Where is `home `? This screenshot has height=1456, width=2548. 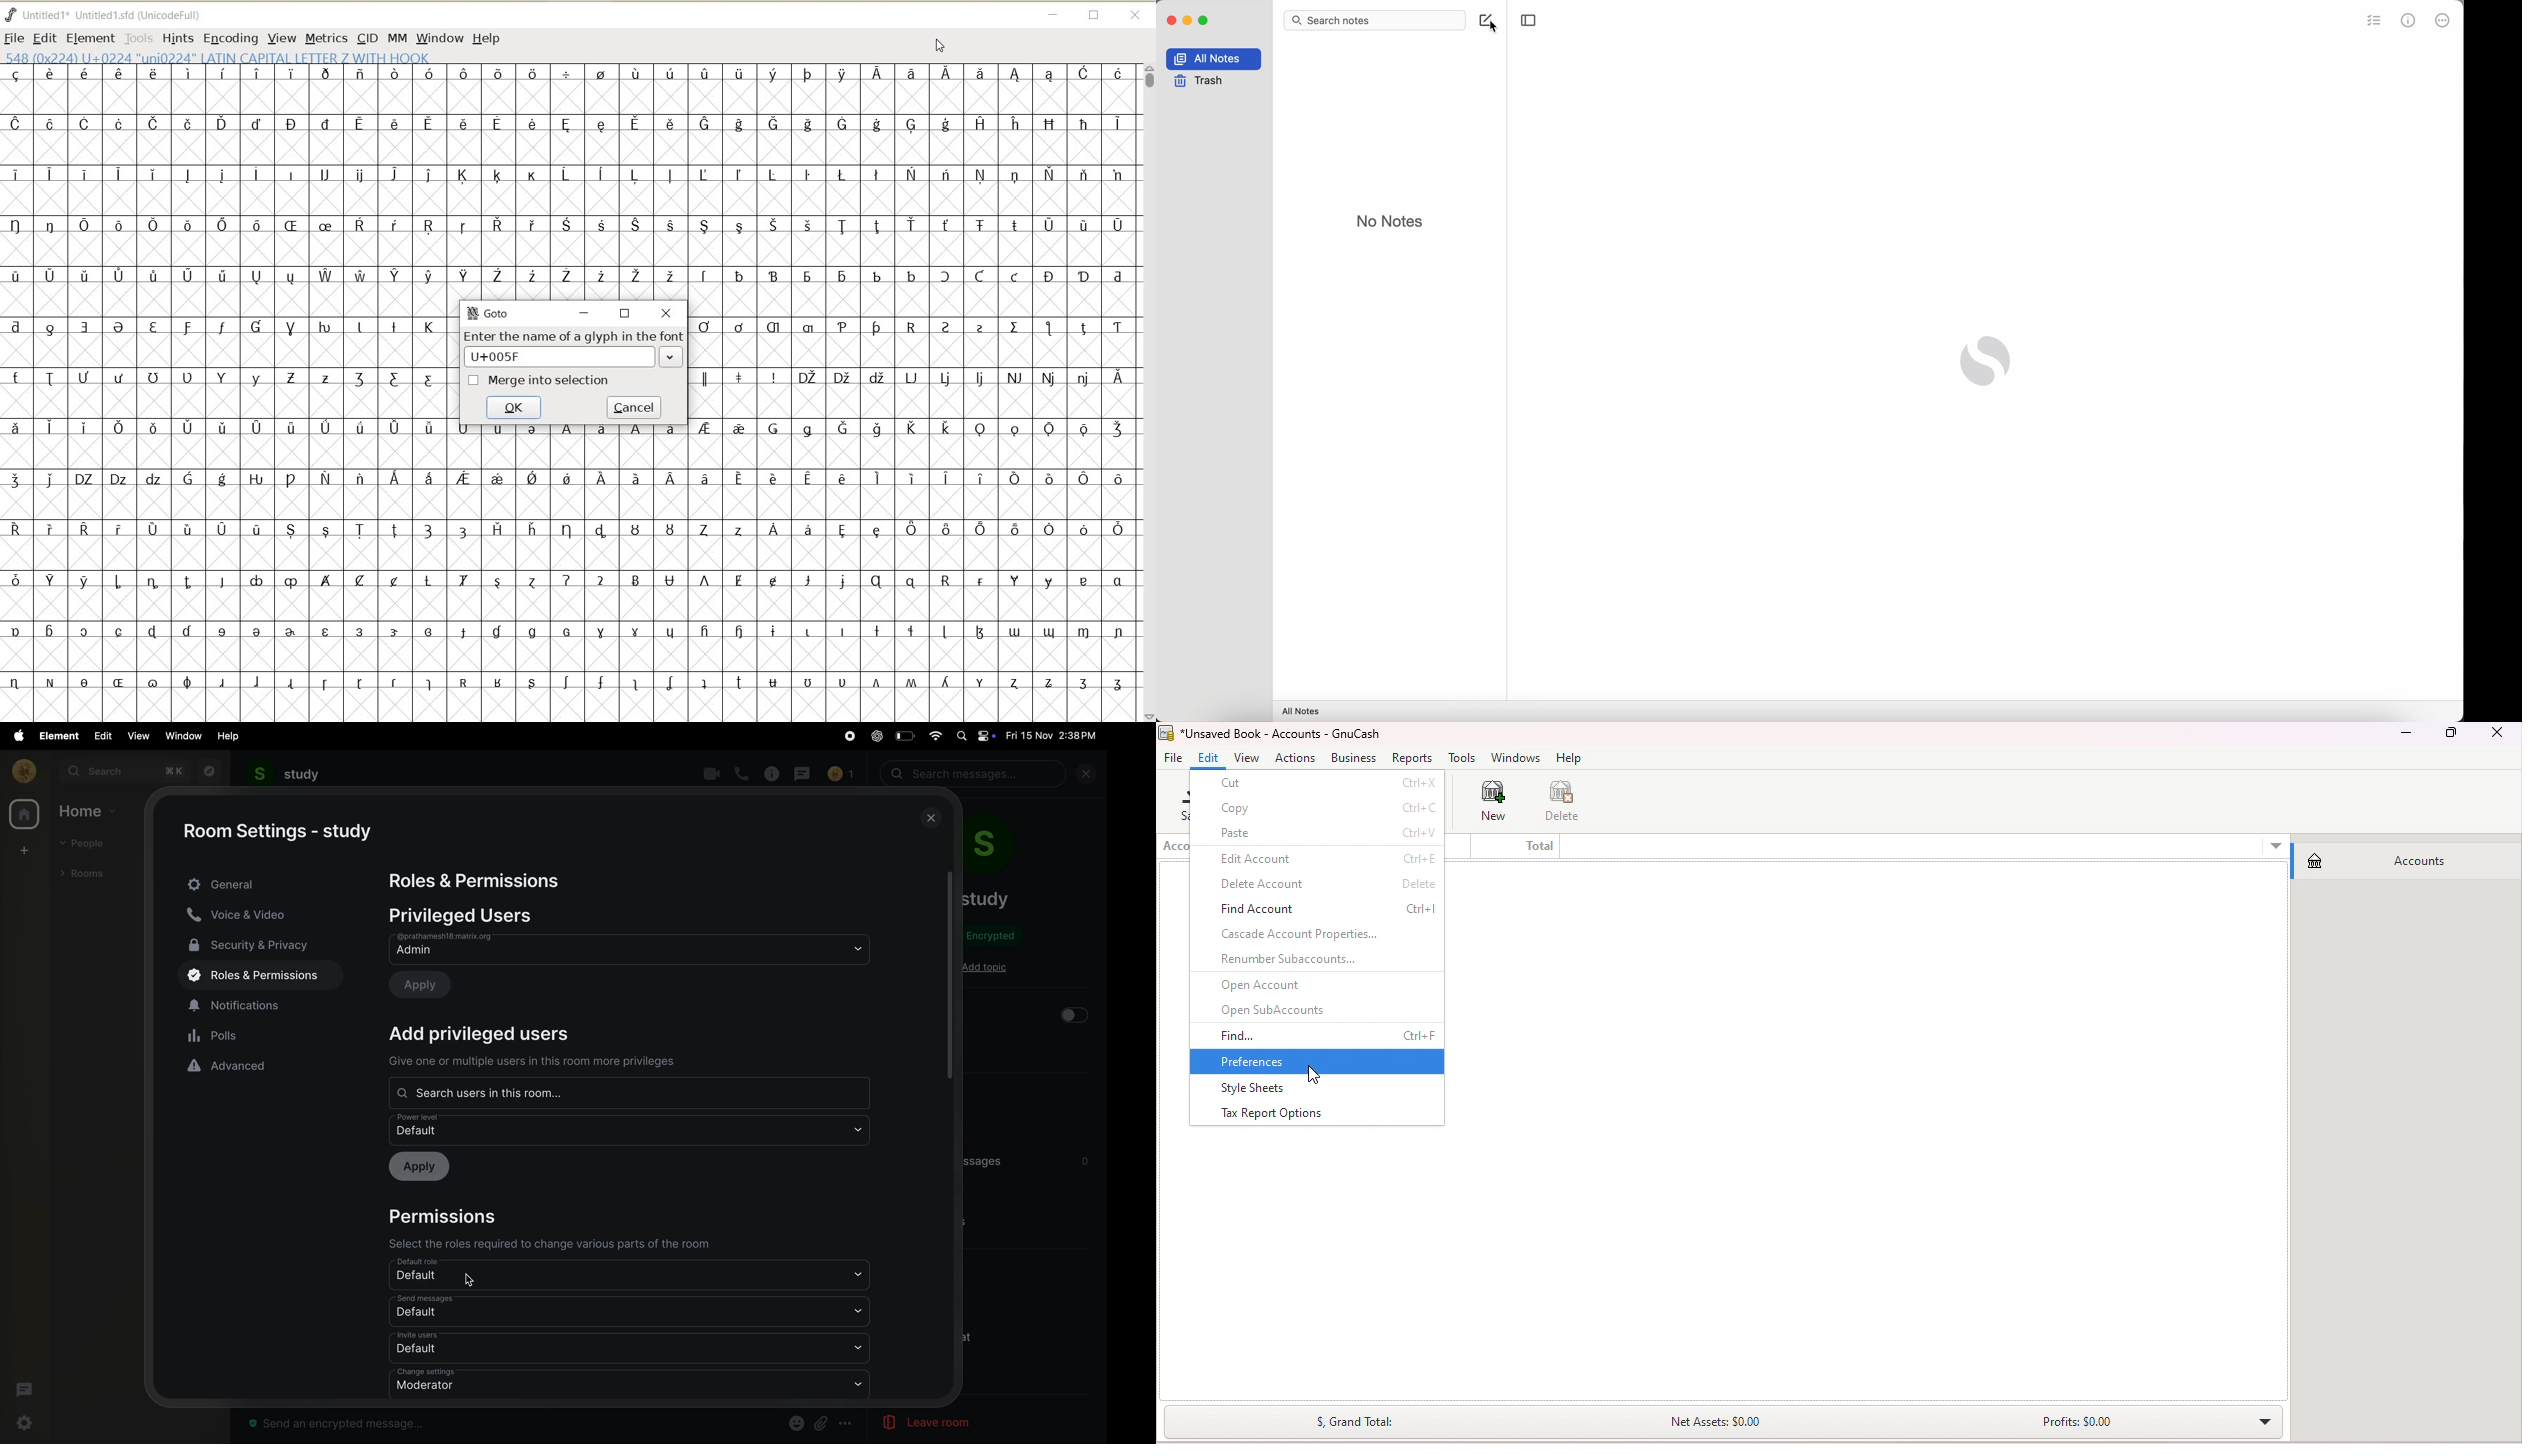 home  is located at coordinates (24, 815).